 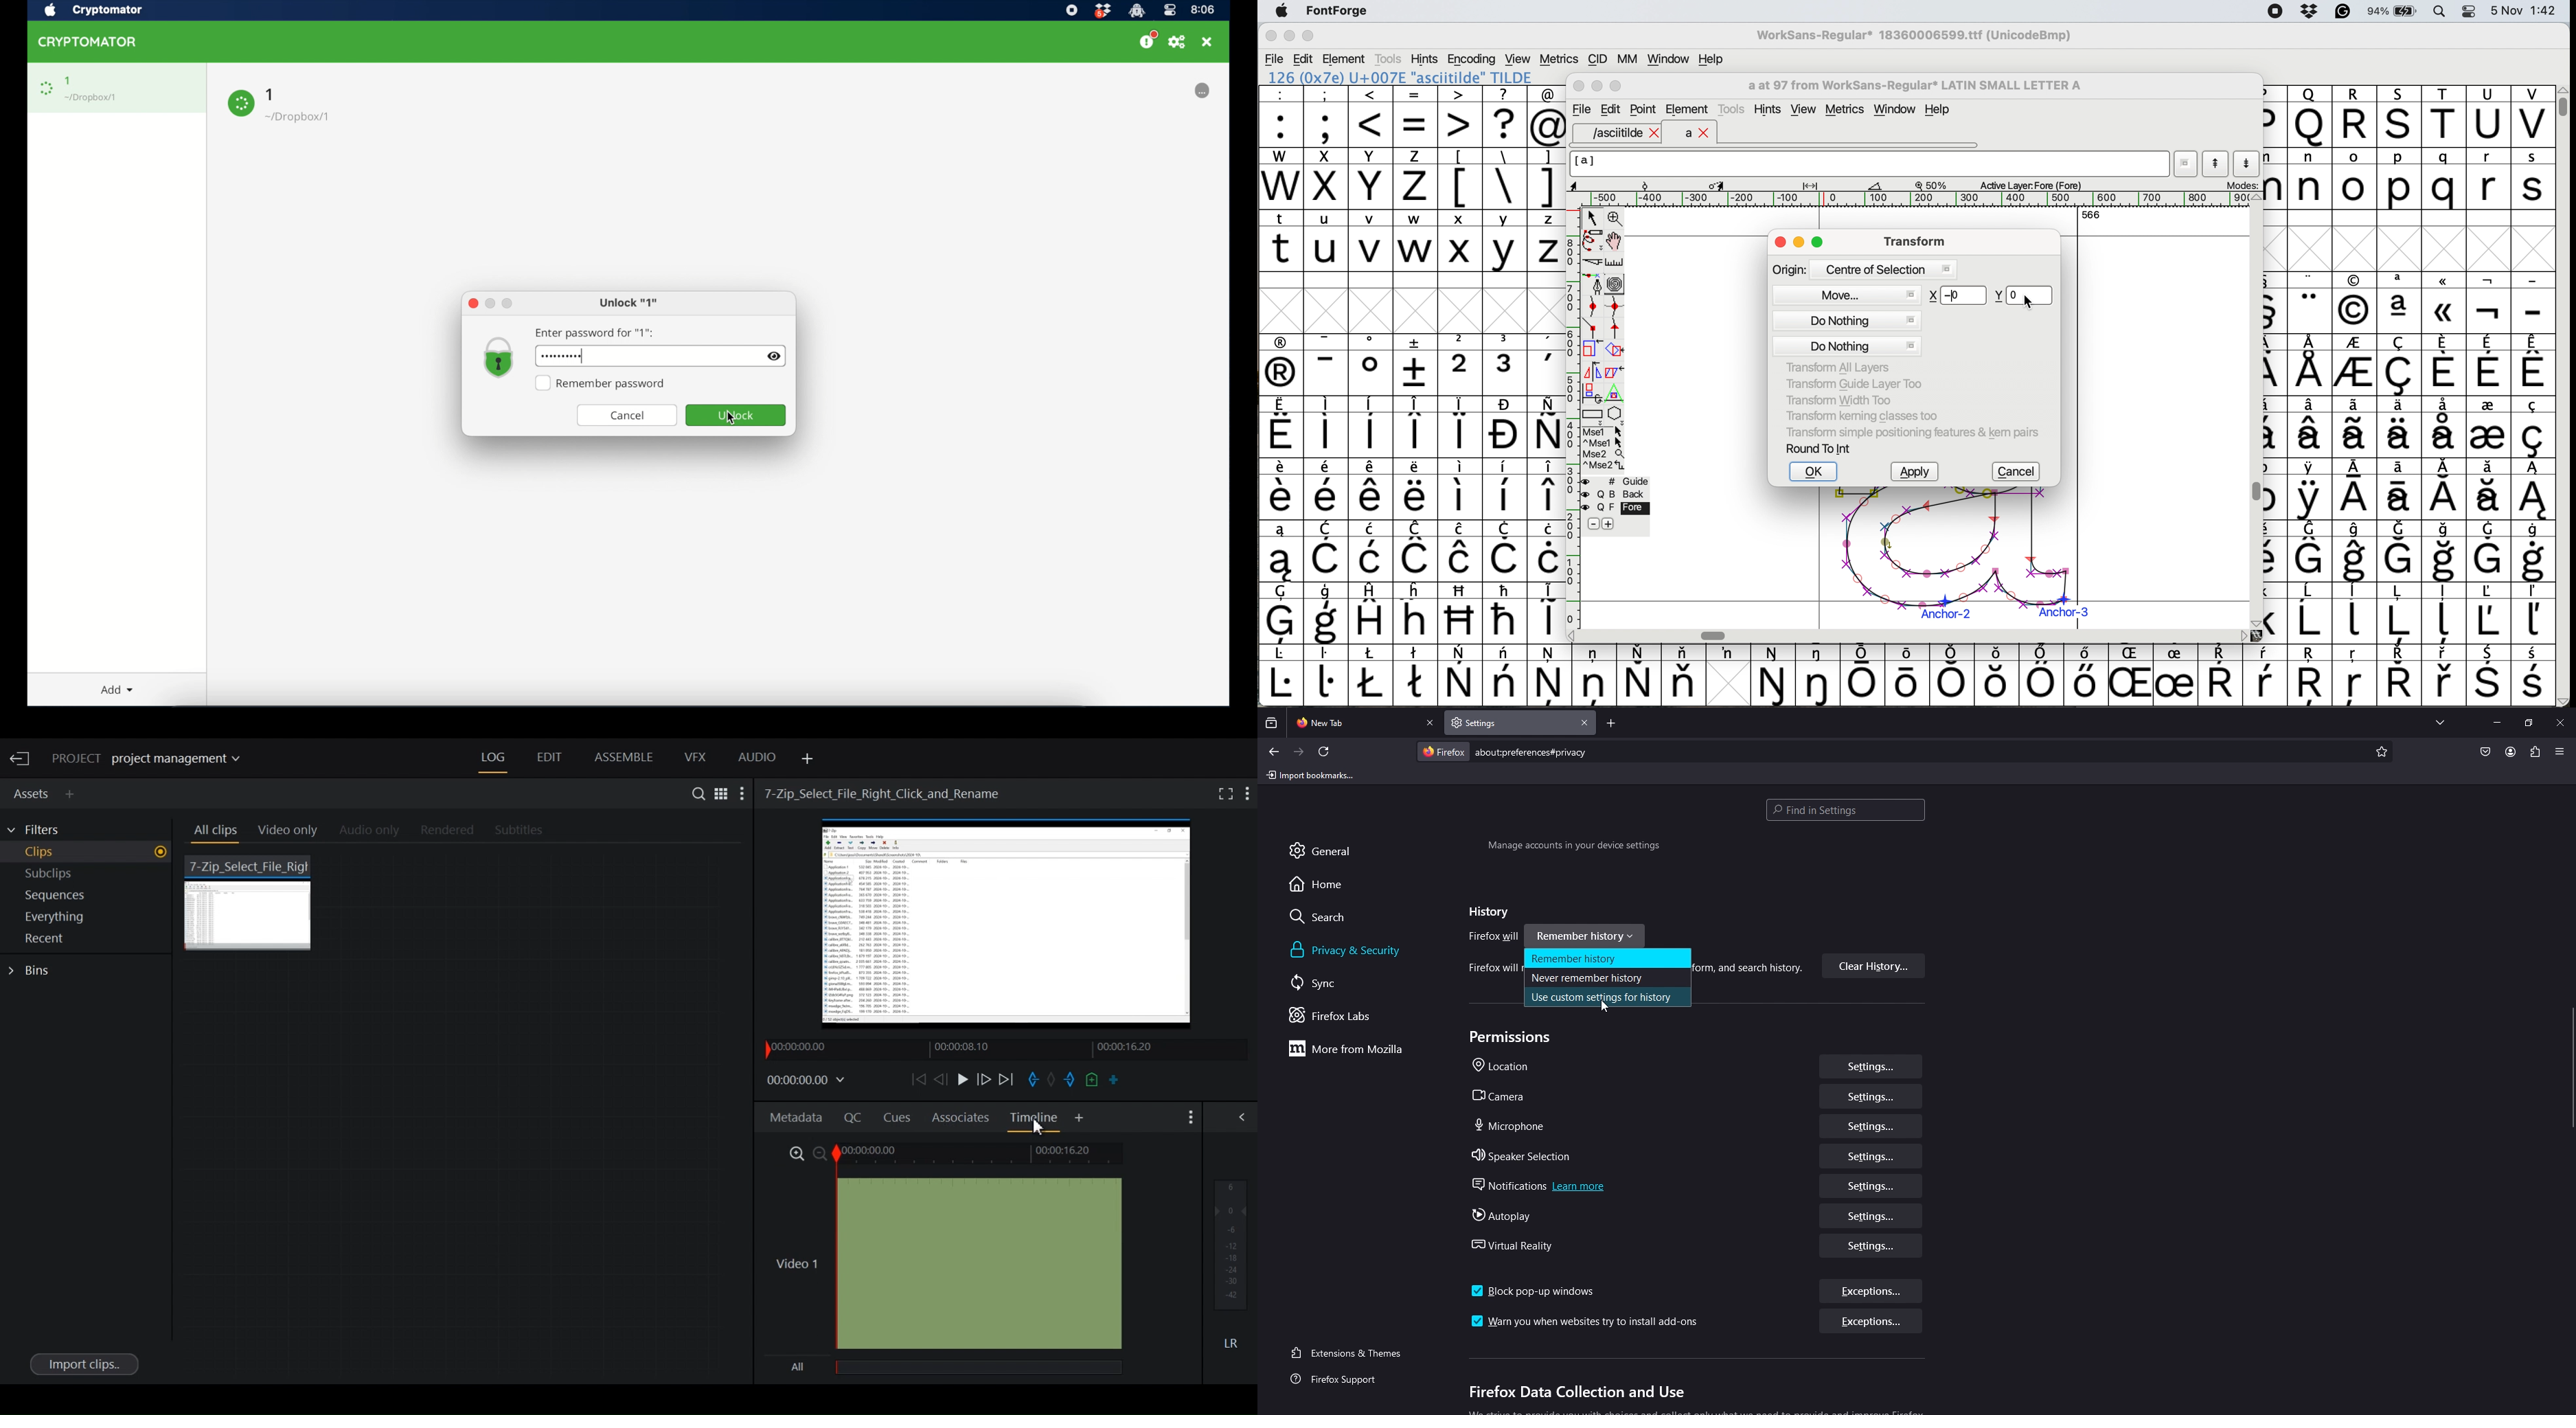 What do you see at coordinates (2447, 614) in the screenshot?
I see `symbol` at bounding box center [2447, 614].